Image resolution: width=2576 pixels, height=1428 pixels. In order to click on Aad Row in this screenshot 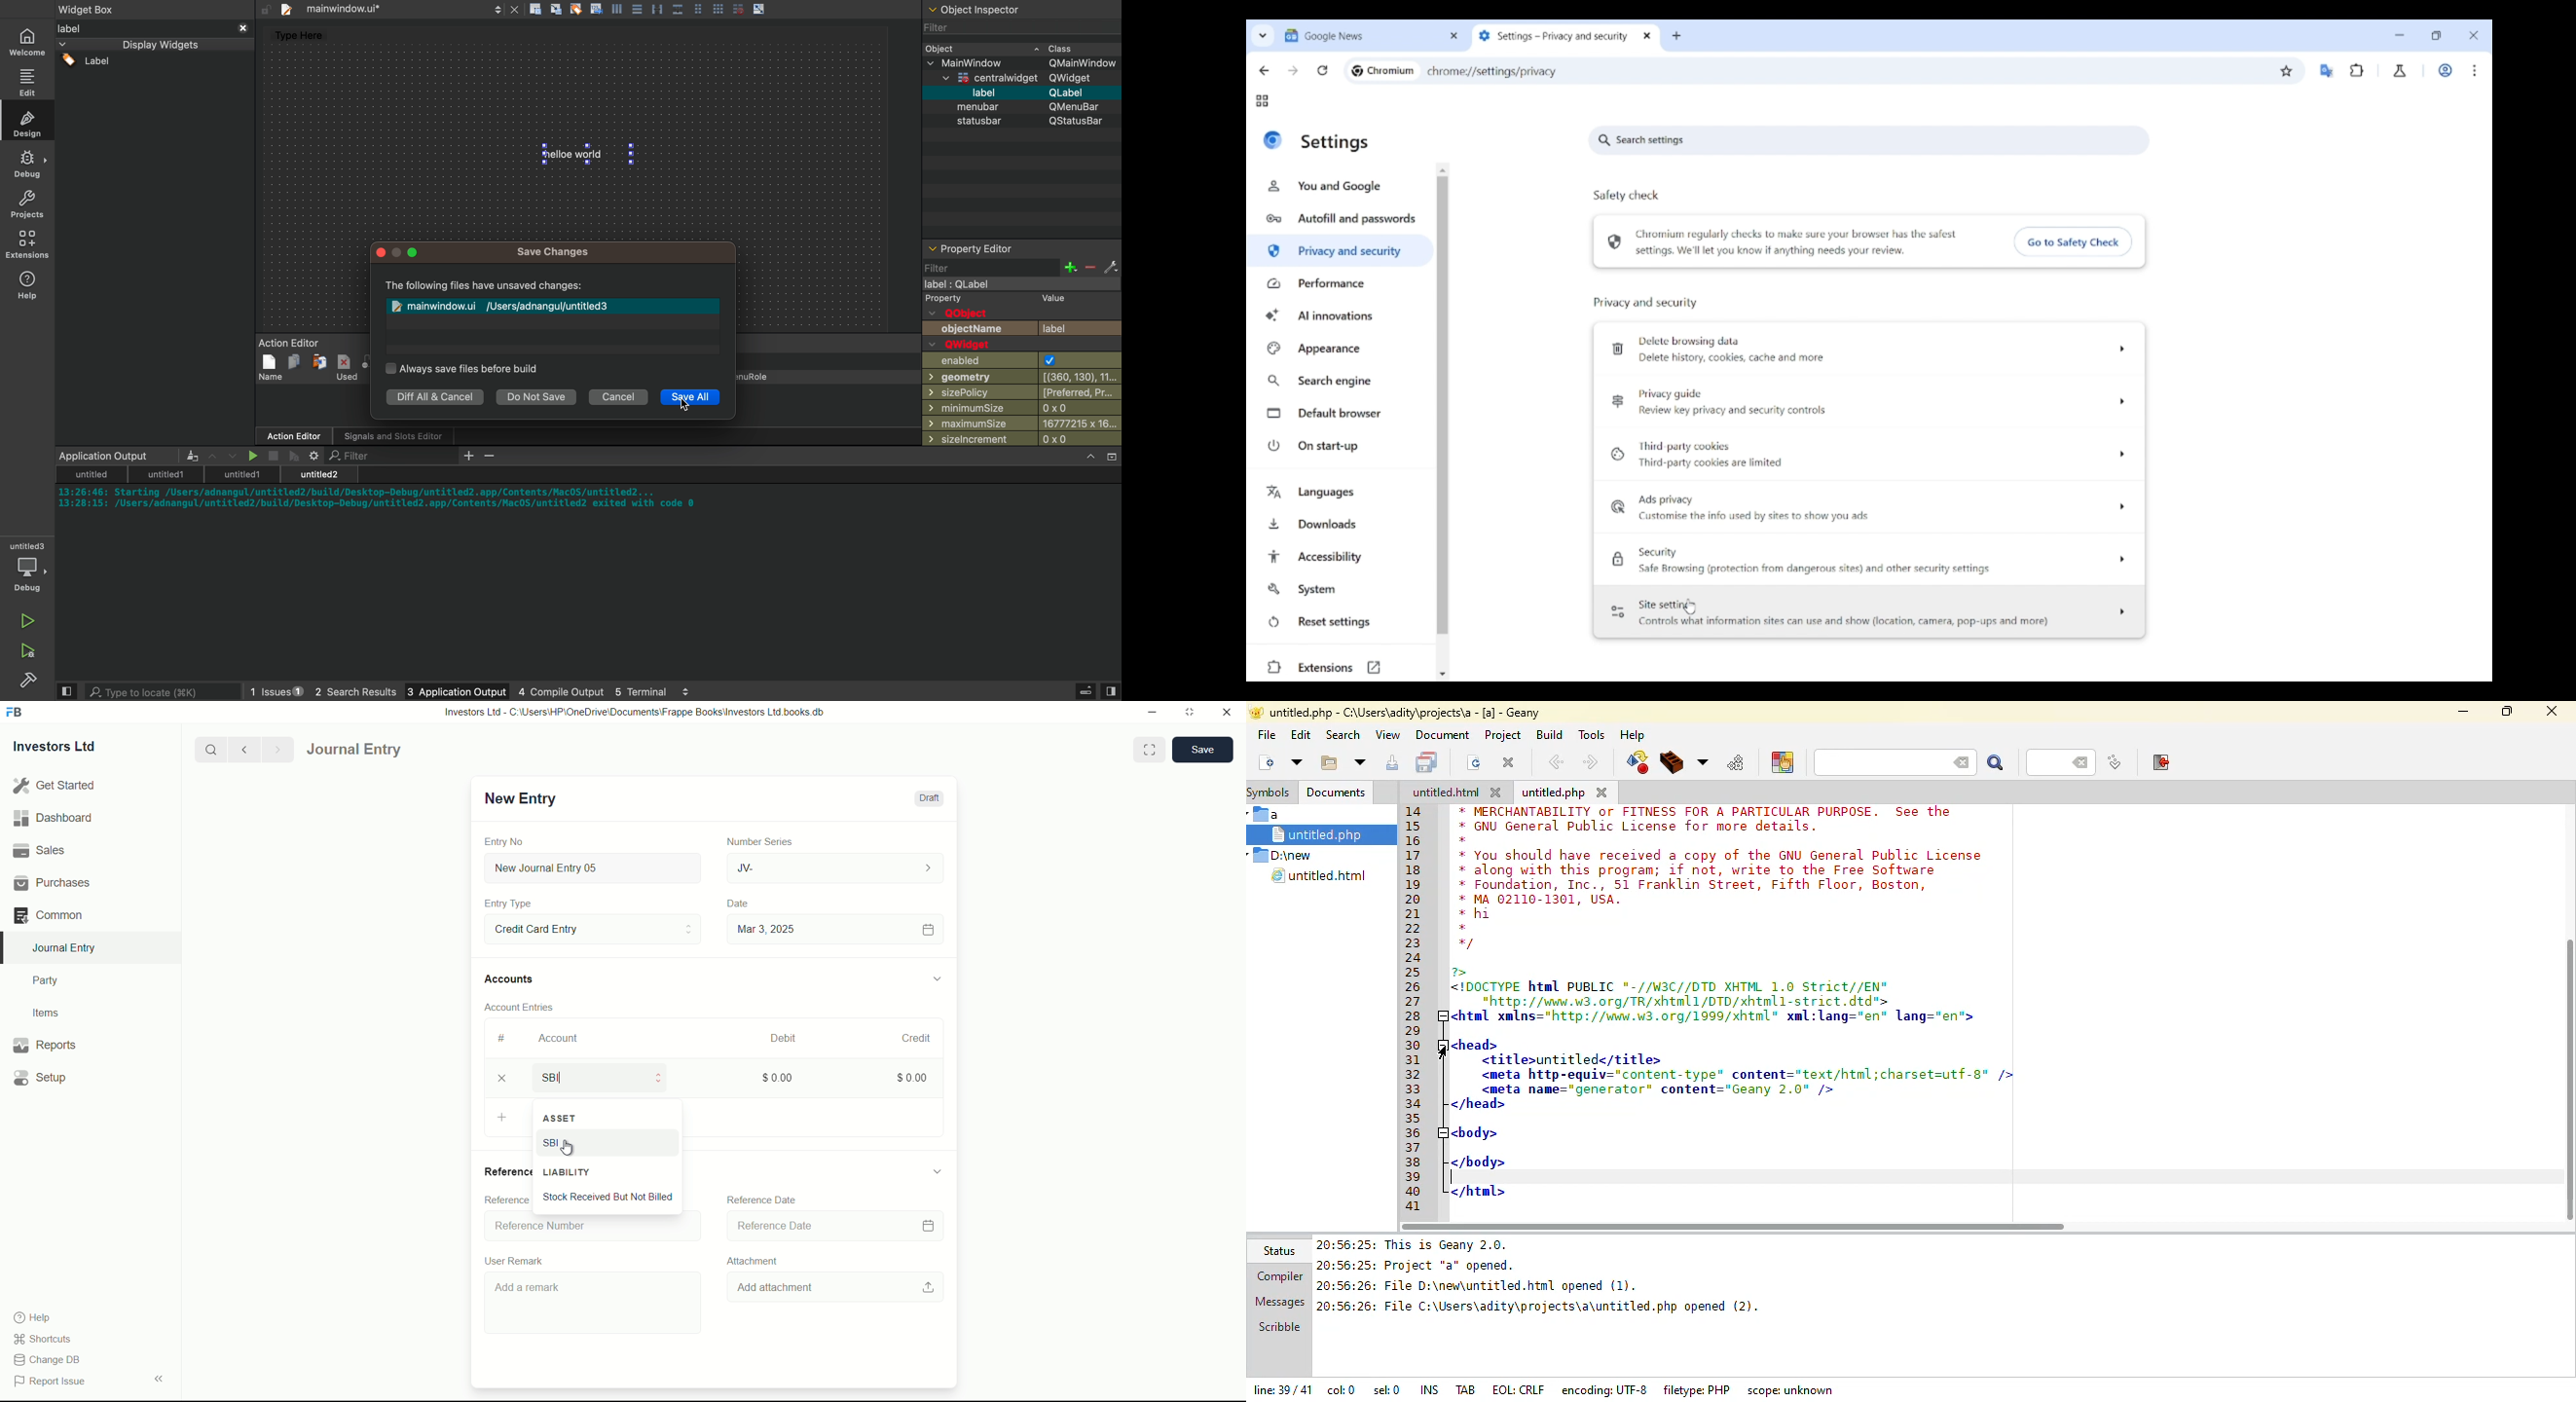, I will do `click(505, 1119)`.